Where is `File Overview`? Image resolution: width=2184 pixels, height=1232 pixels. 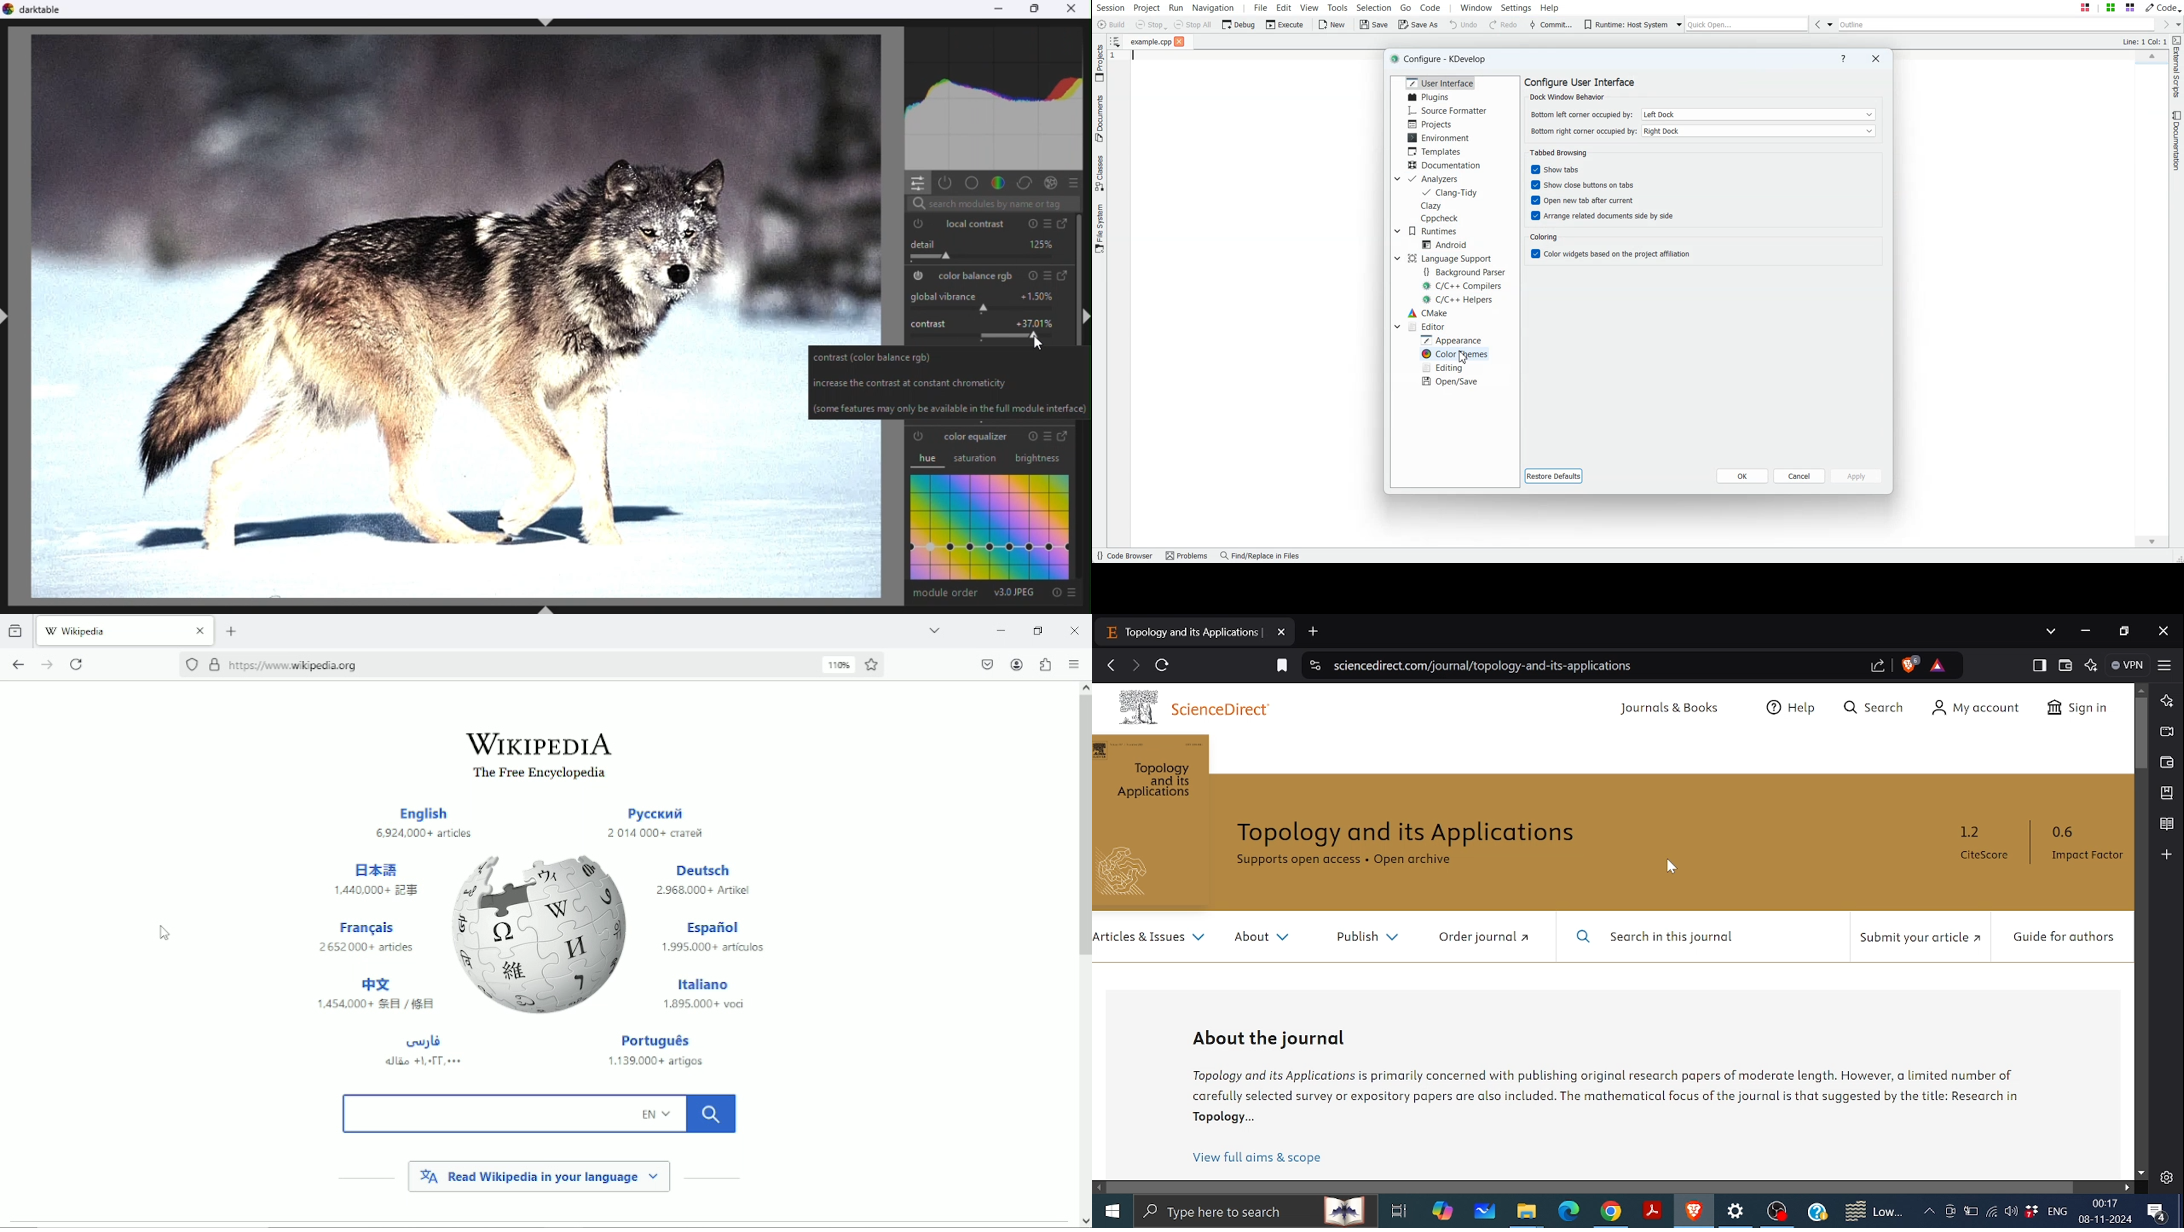 File Overview is located at coordinates (2149, 65).